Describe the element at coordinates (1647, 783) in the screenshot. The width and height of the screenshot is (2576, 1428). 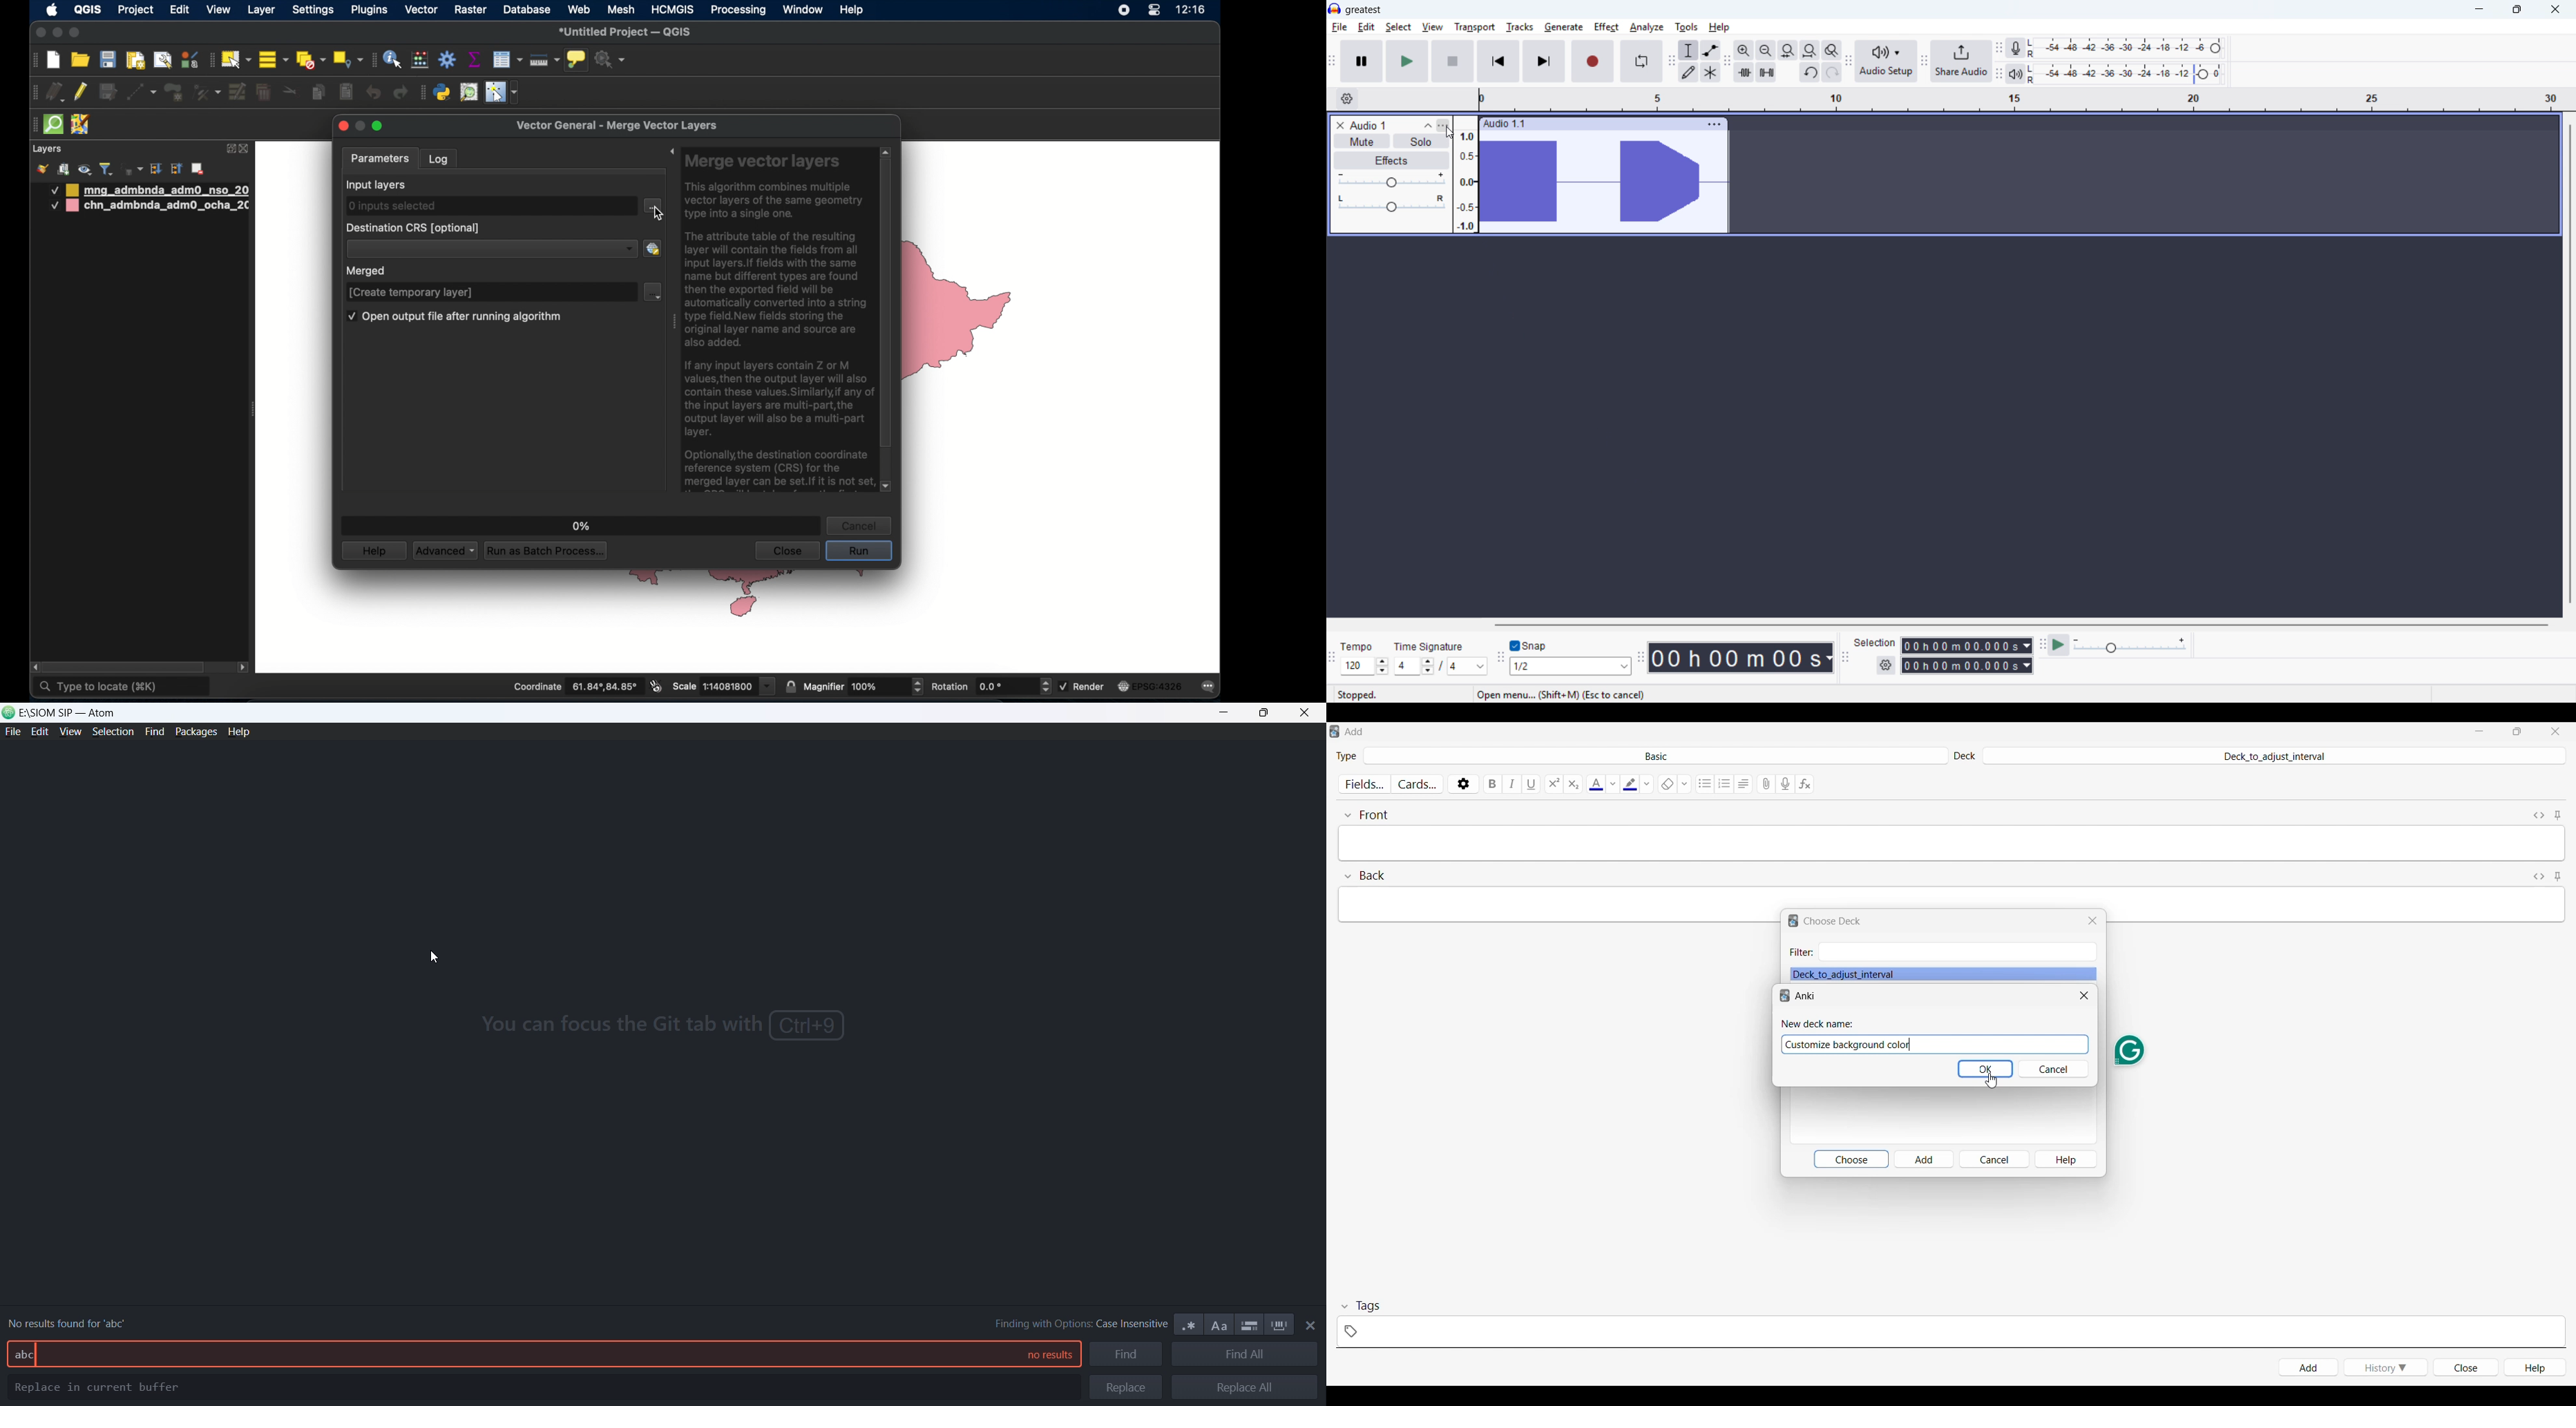
I see `Highlight color options` at that location.